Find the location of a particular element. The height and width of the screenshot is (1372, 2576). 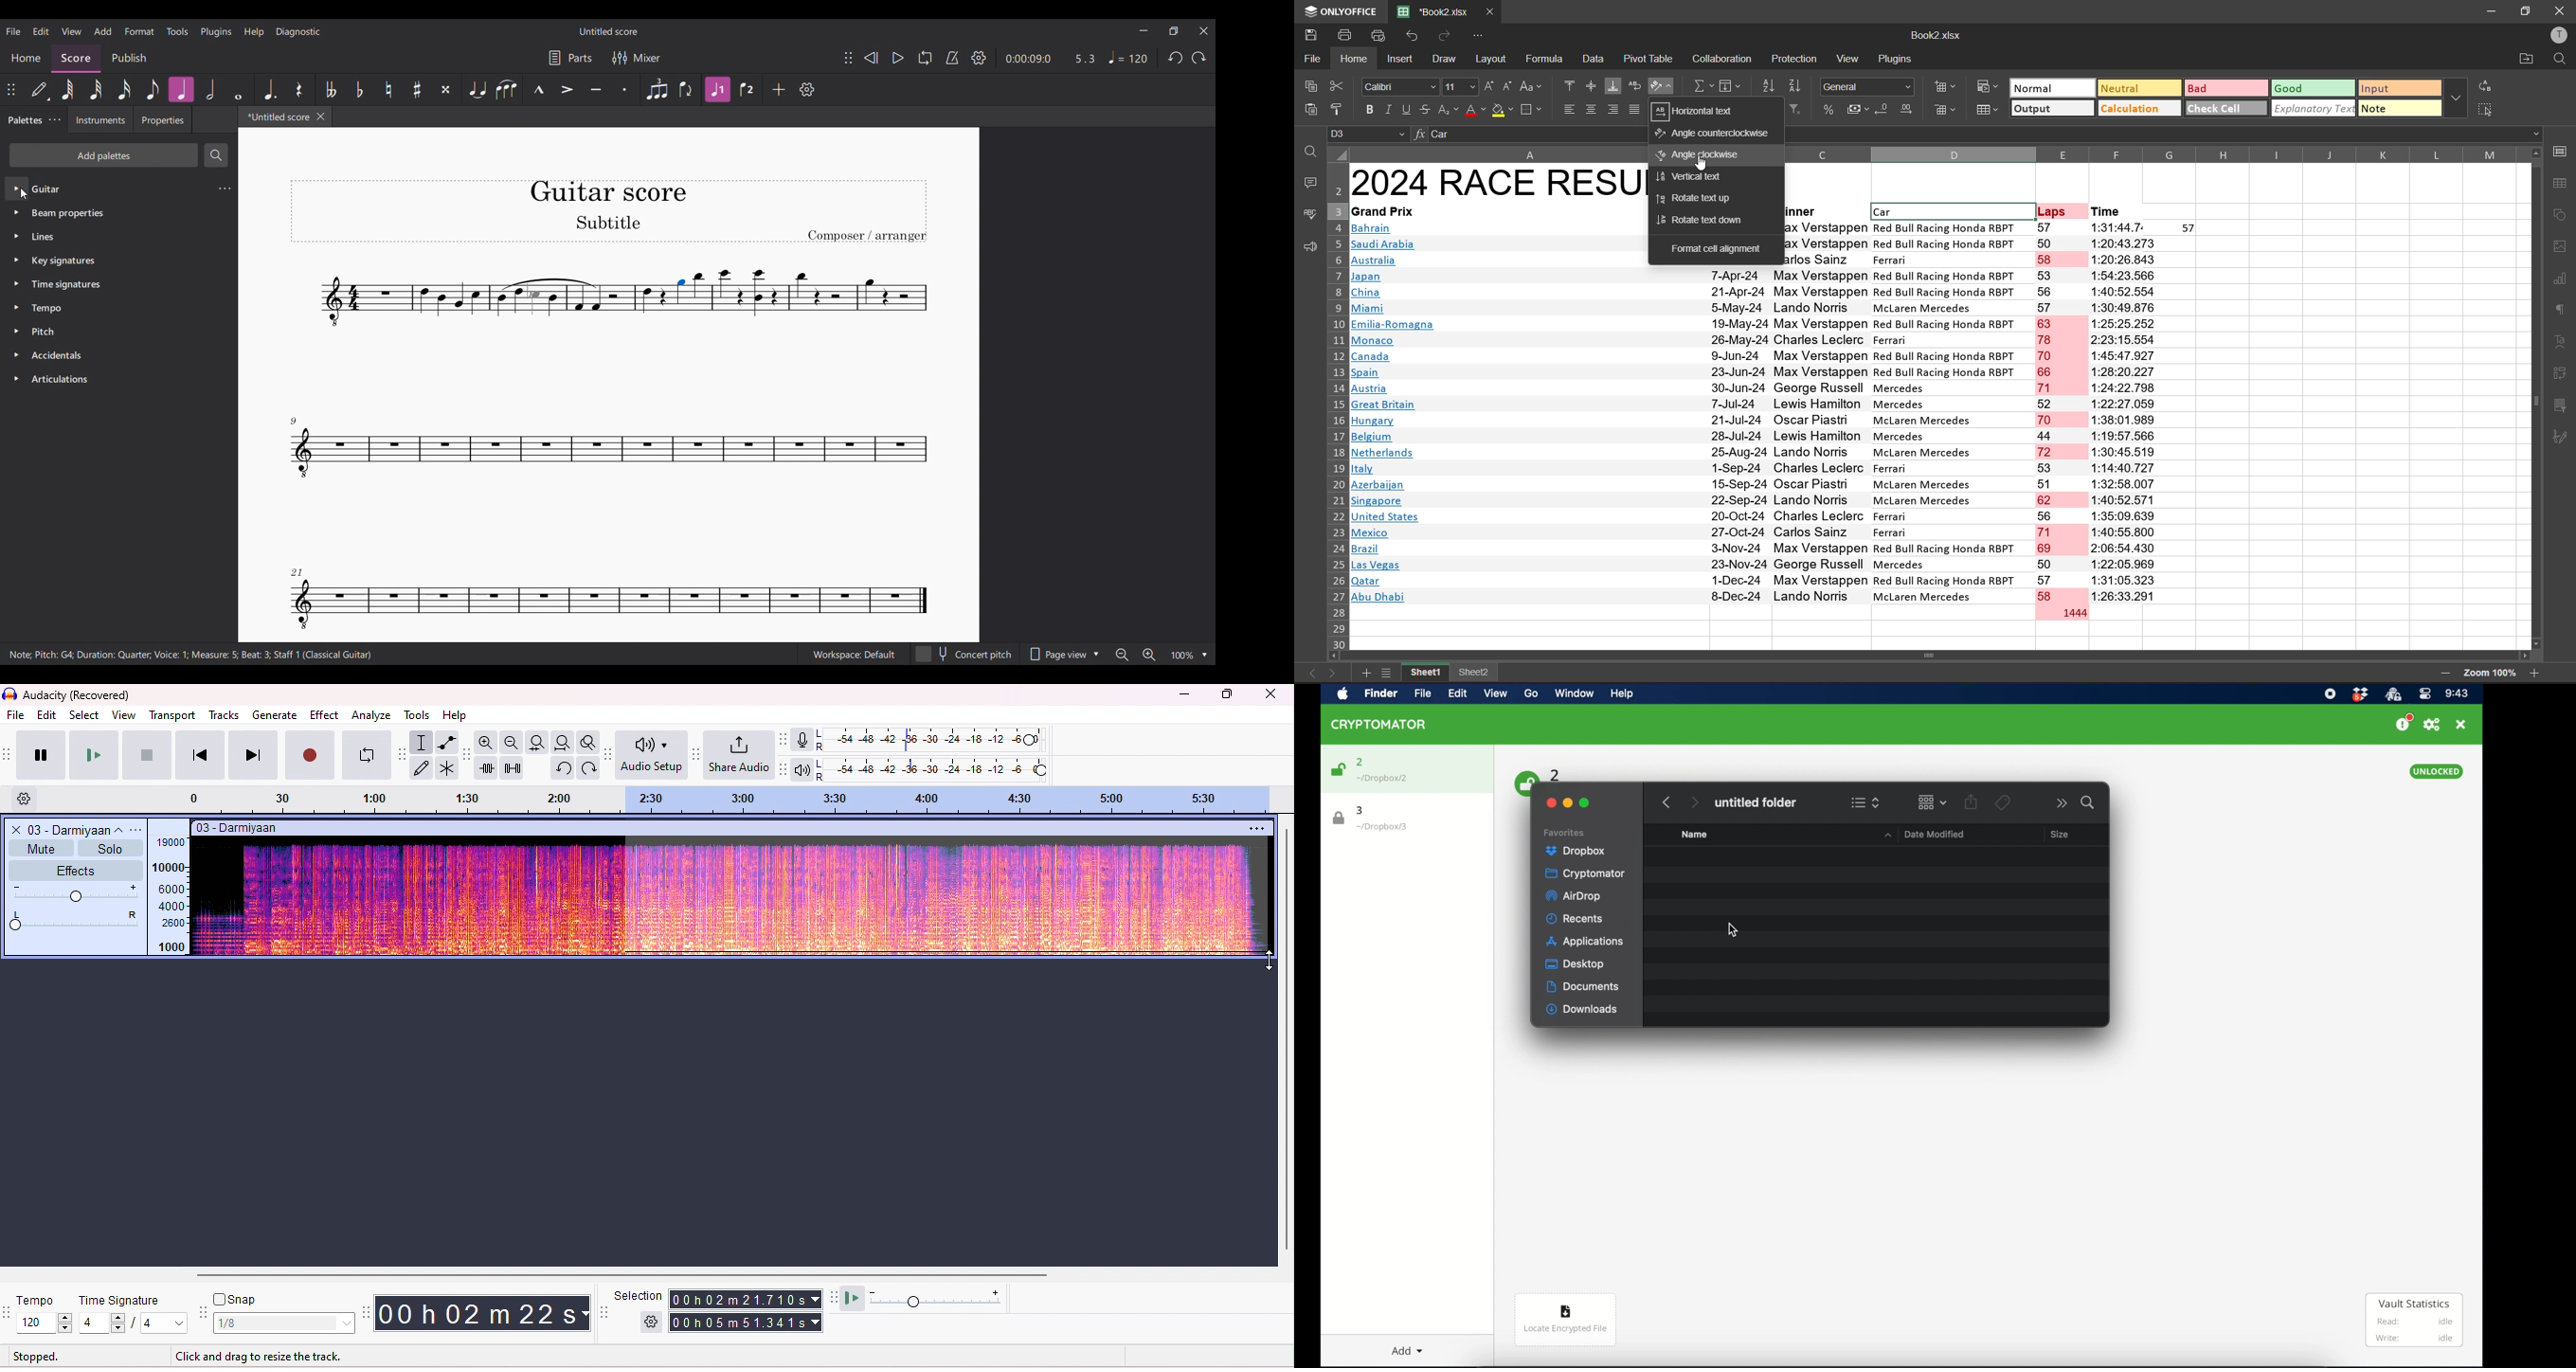

add new sheet is located at coordinates (1364, 673).